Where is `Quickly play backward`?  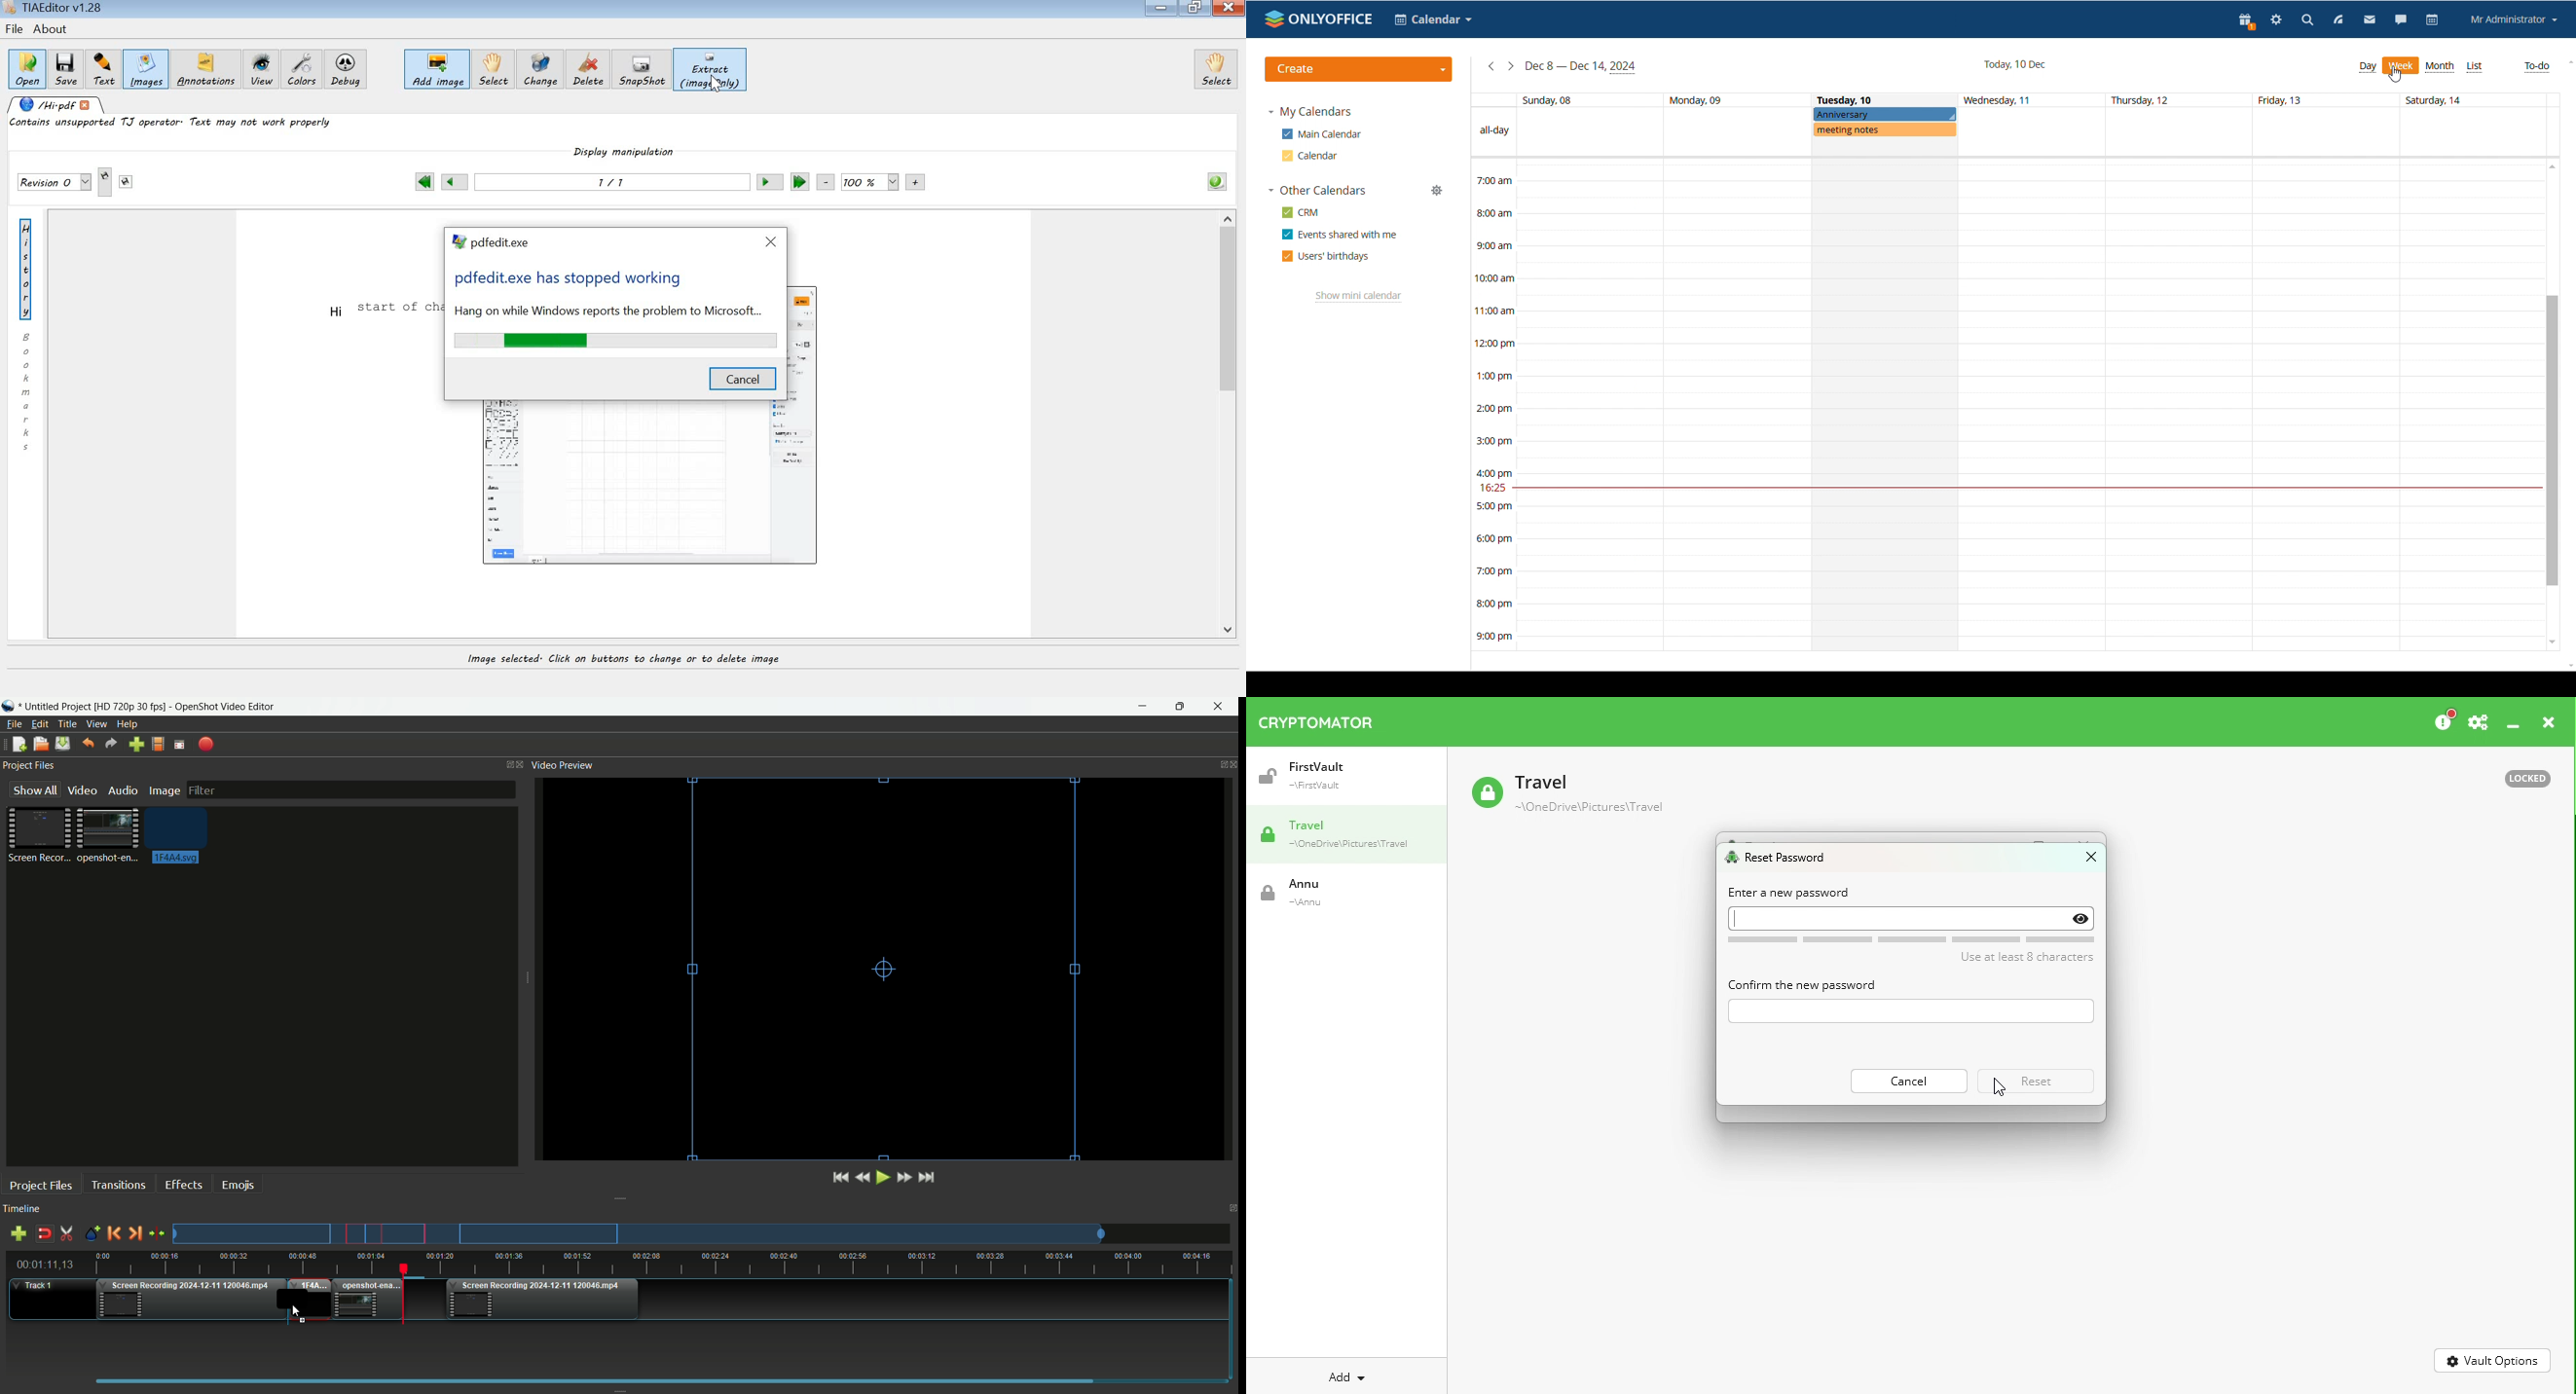 Quickly play backward is located at coordinates (866, 1177).